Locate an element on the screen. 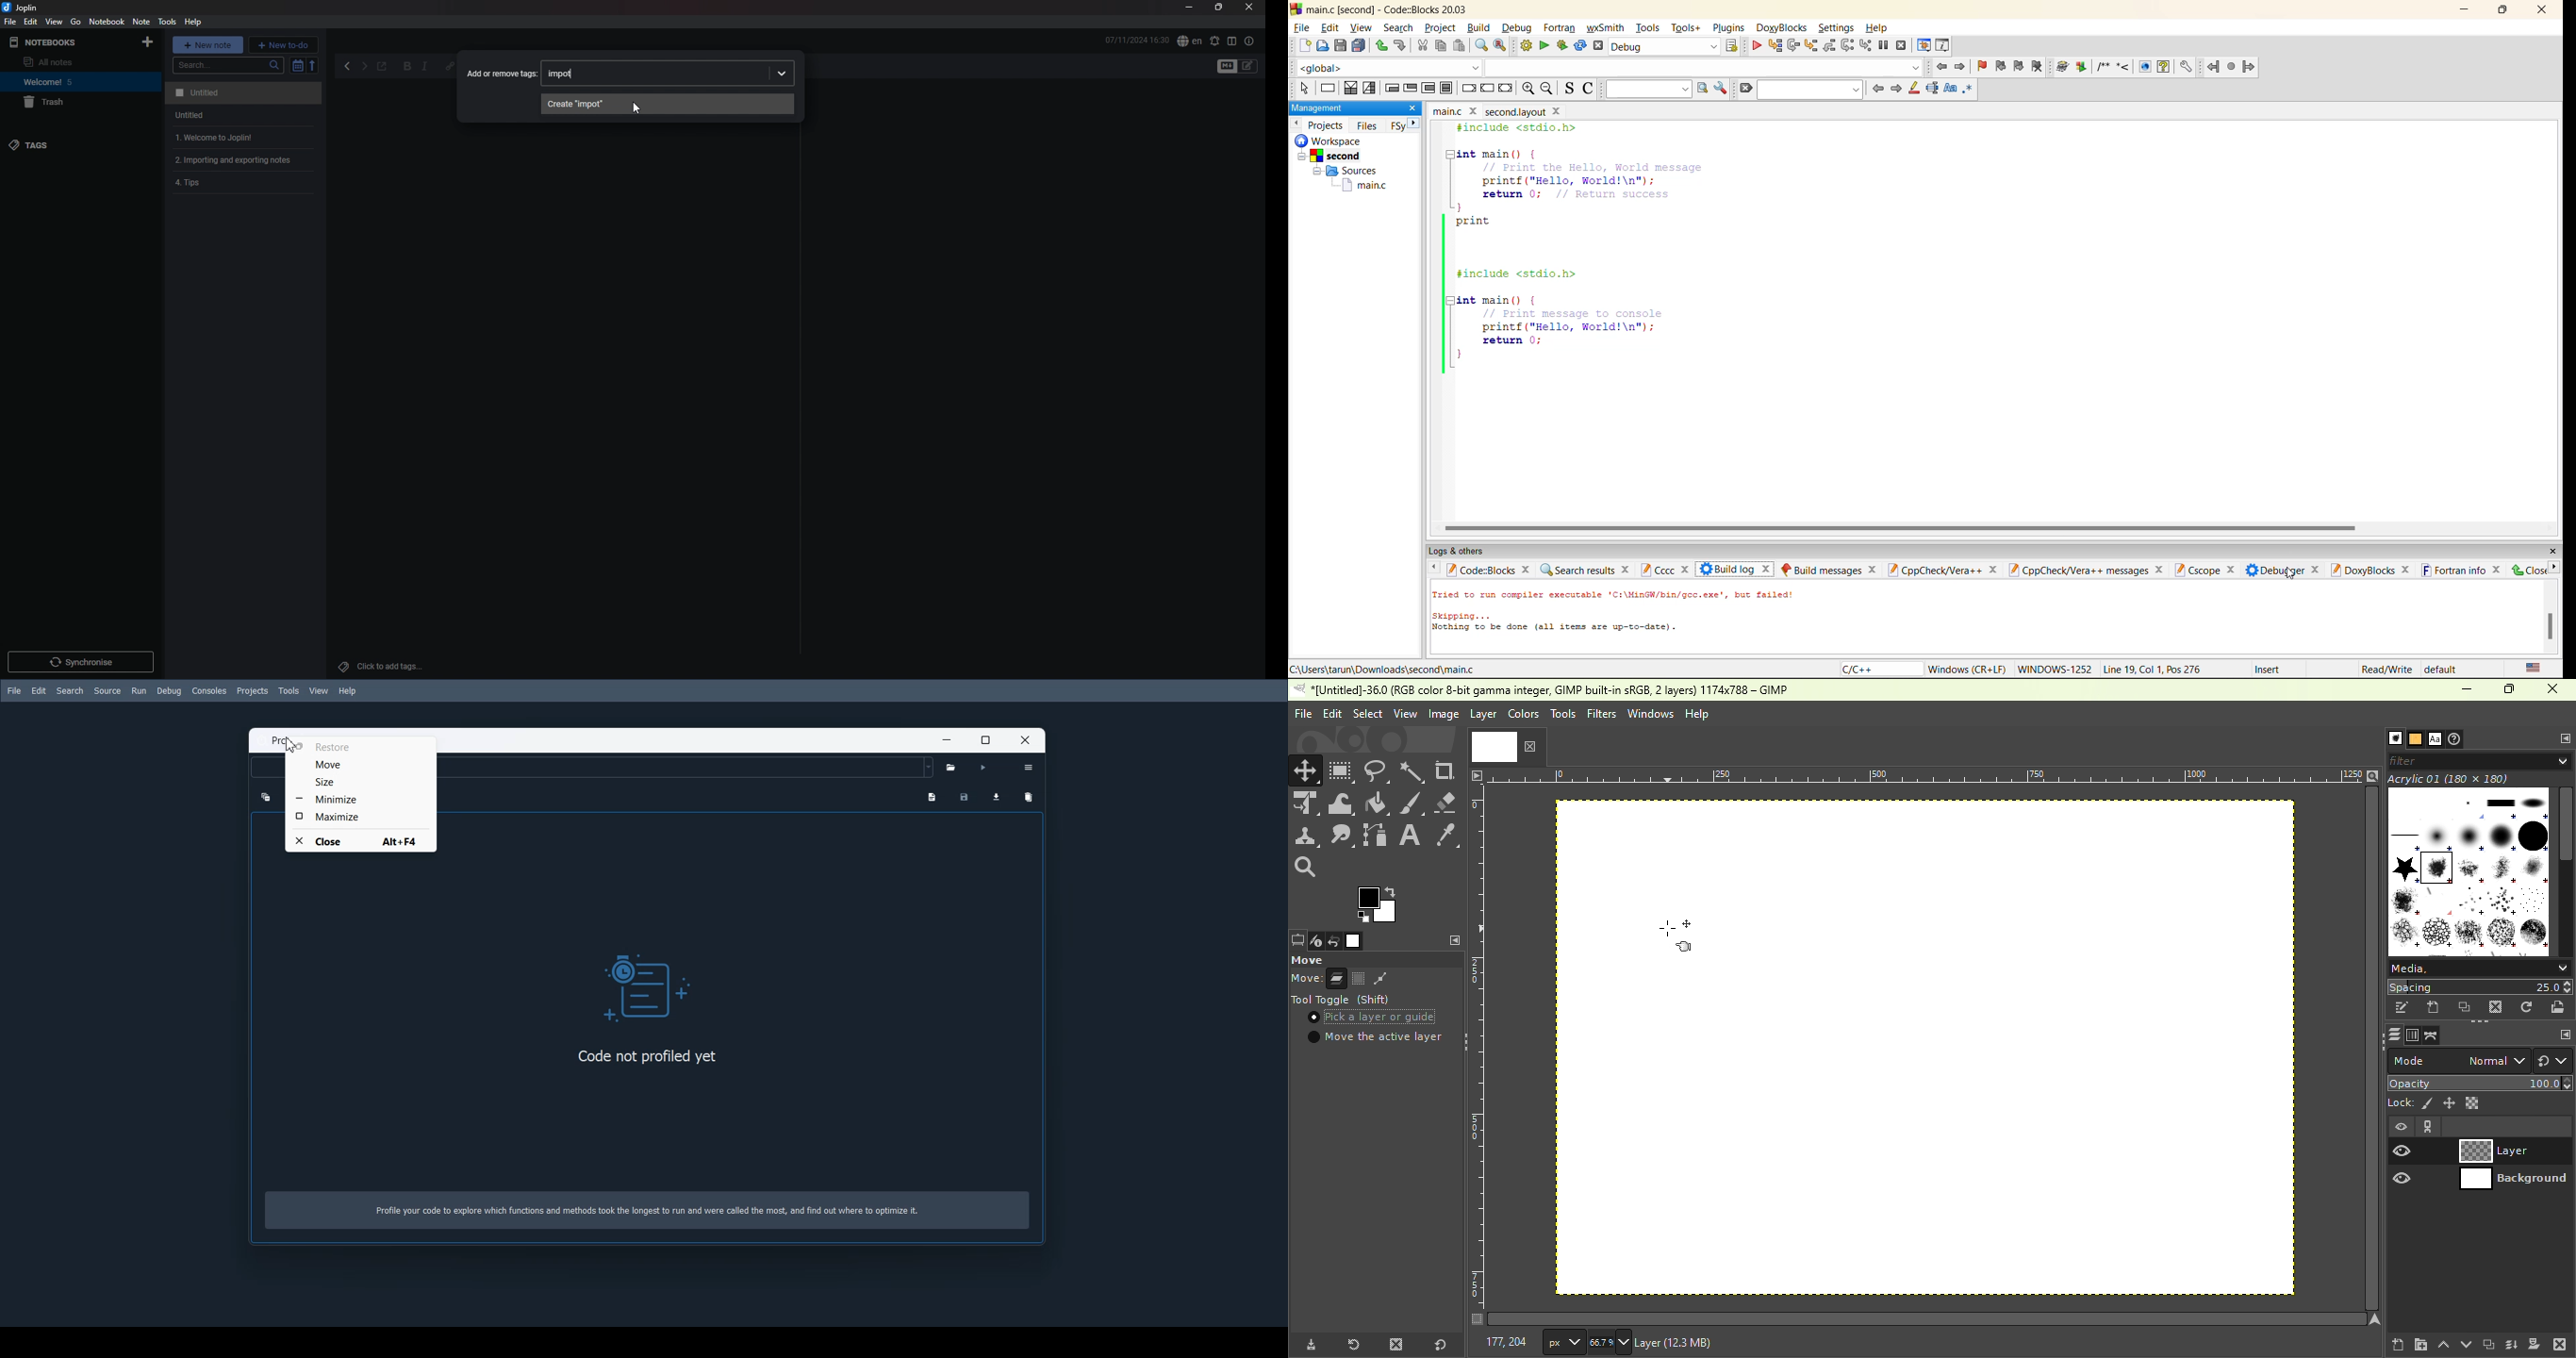 Image resolution: width=2576 pixels, height=1372 pixels. view is located at coordinates (1360, 28).